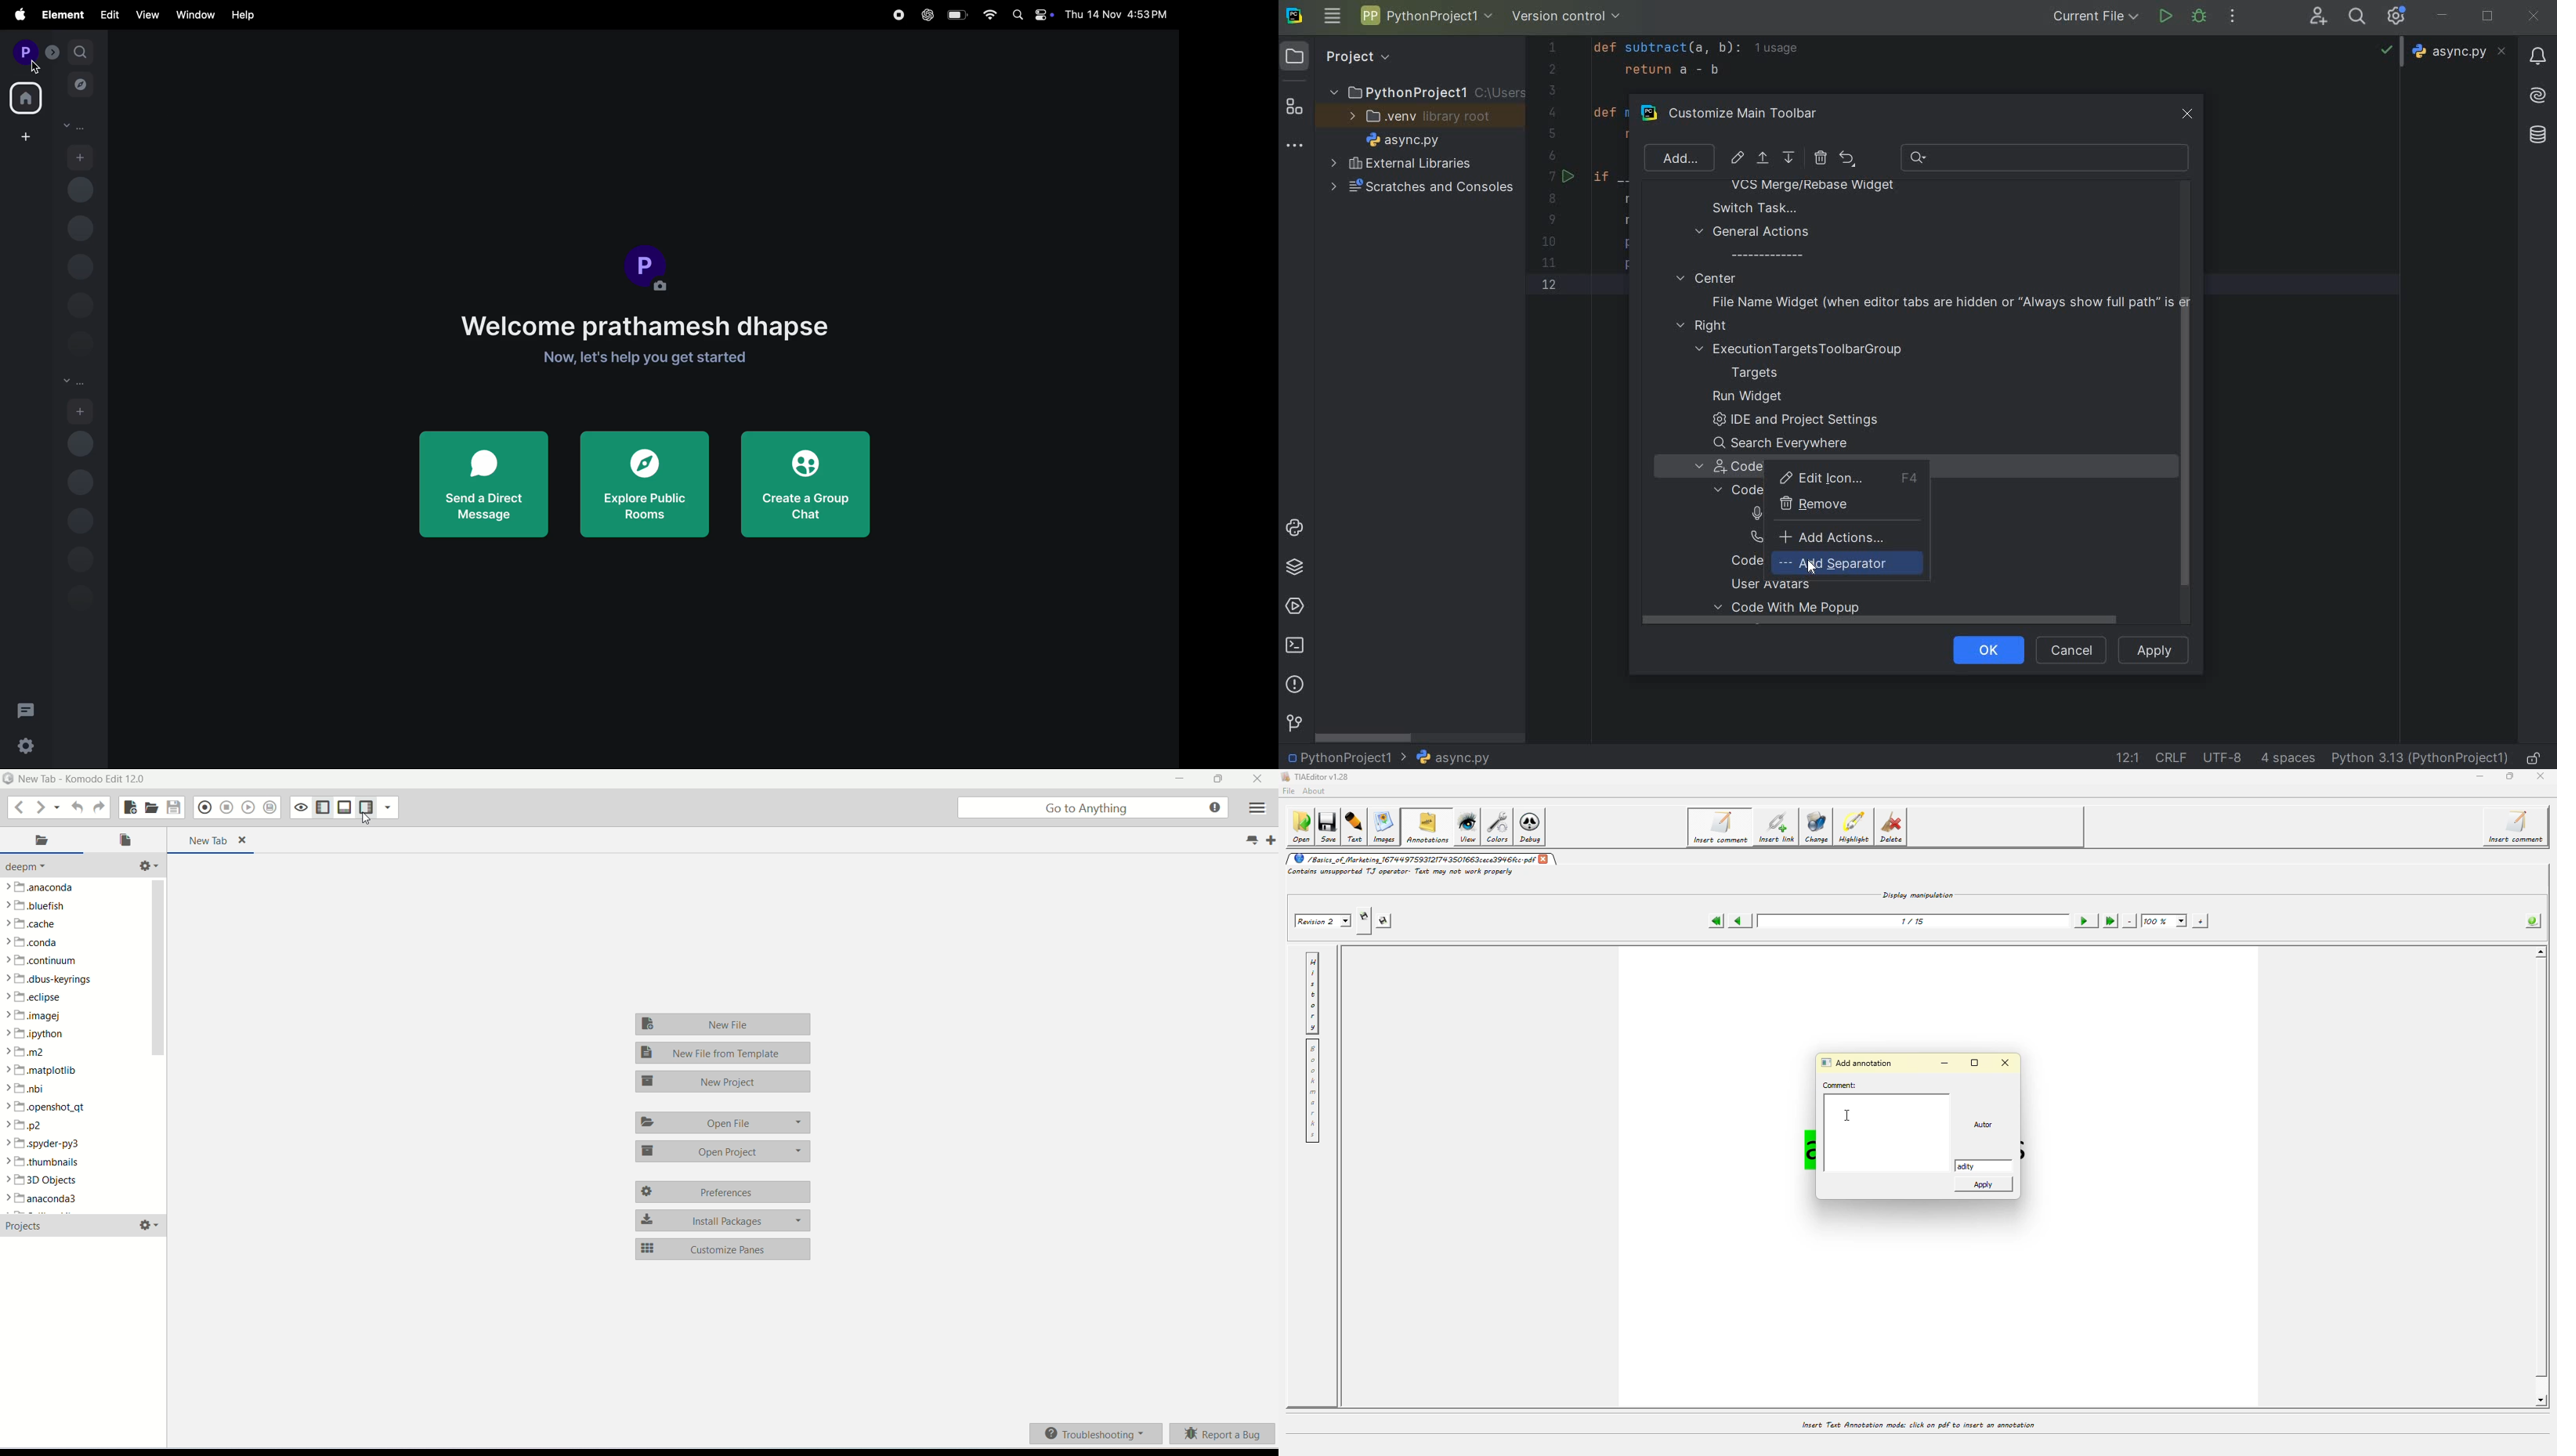 The image size is (2576, 1456). Describe the element at coordinates (1295, 146) in the screenshot. I see `MORE TOOL WINDOWS` at that location.